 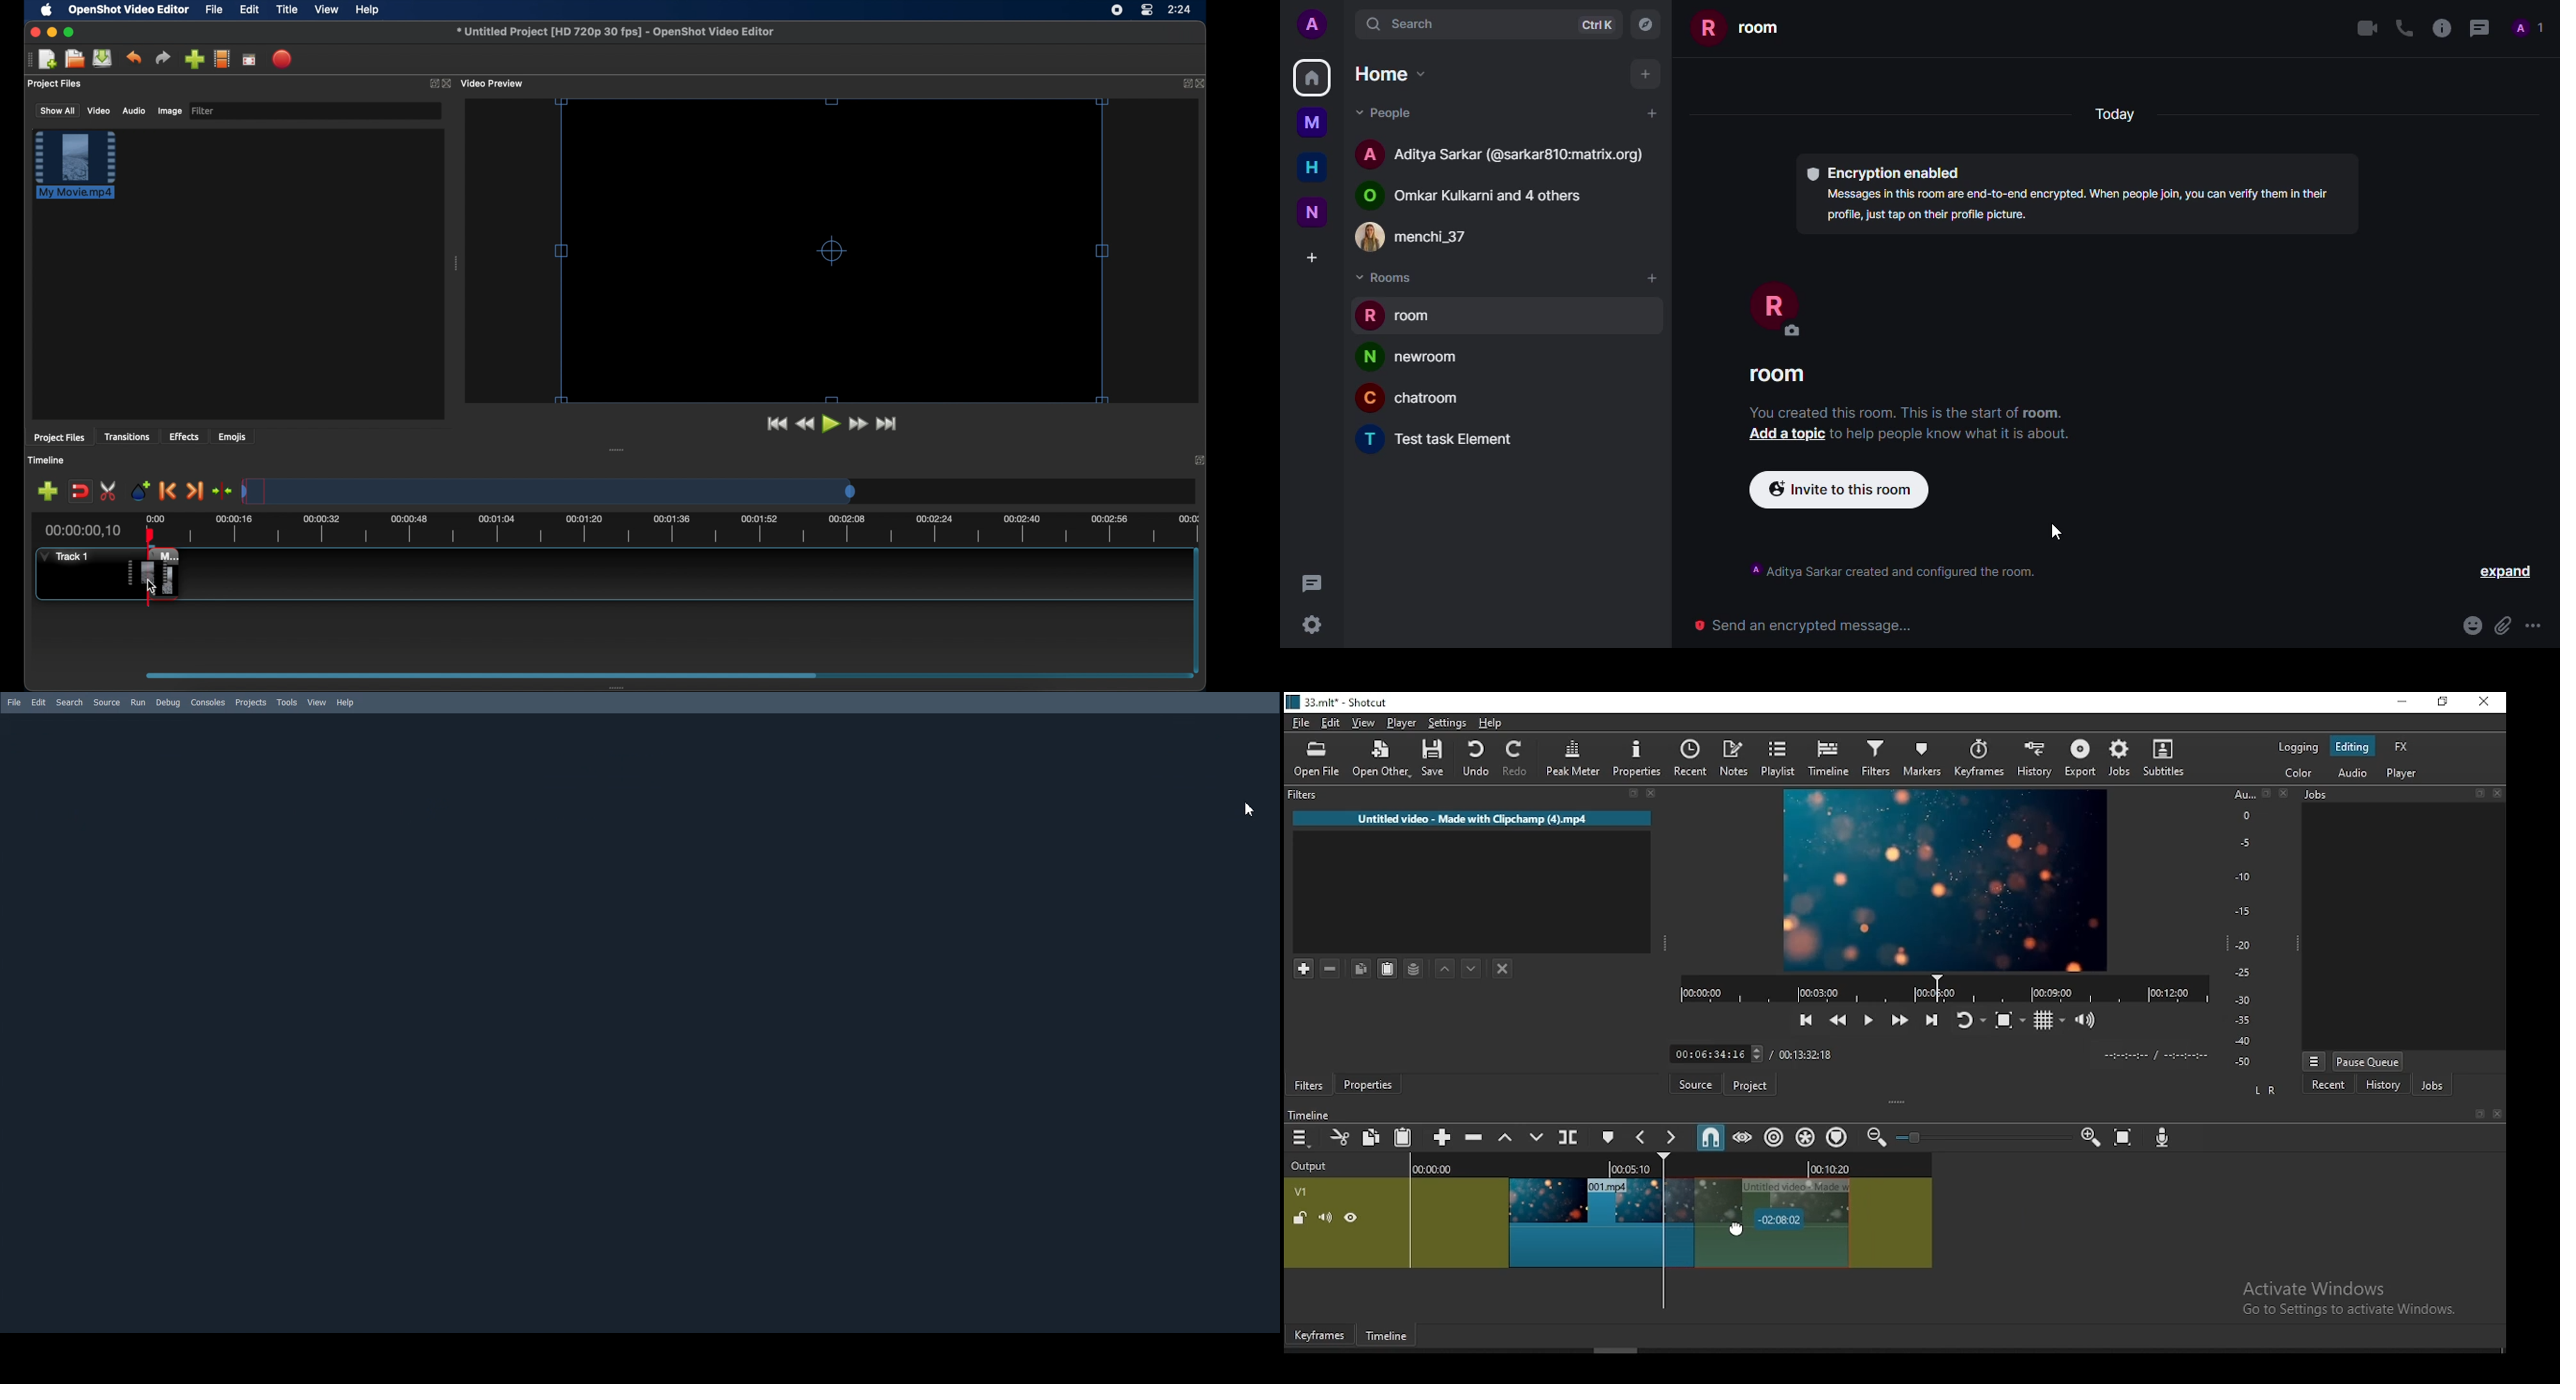 I want to click on send encrypted message, so click(x=1803, y=625).